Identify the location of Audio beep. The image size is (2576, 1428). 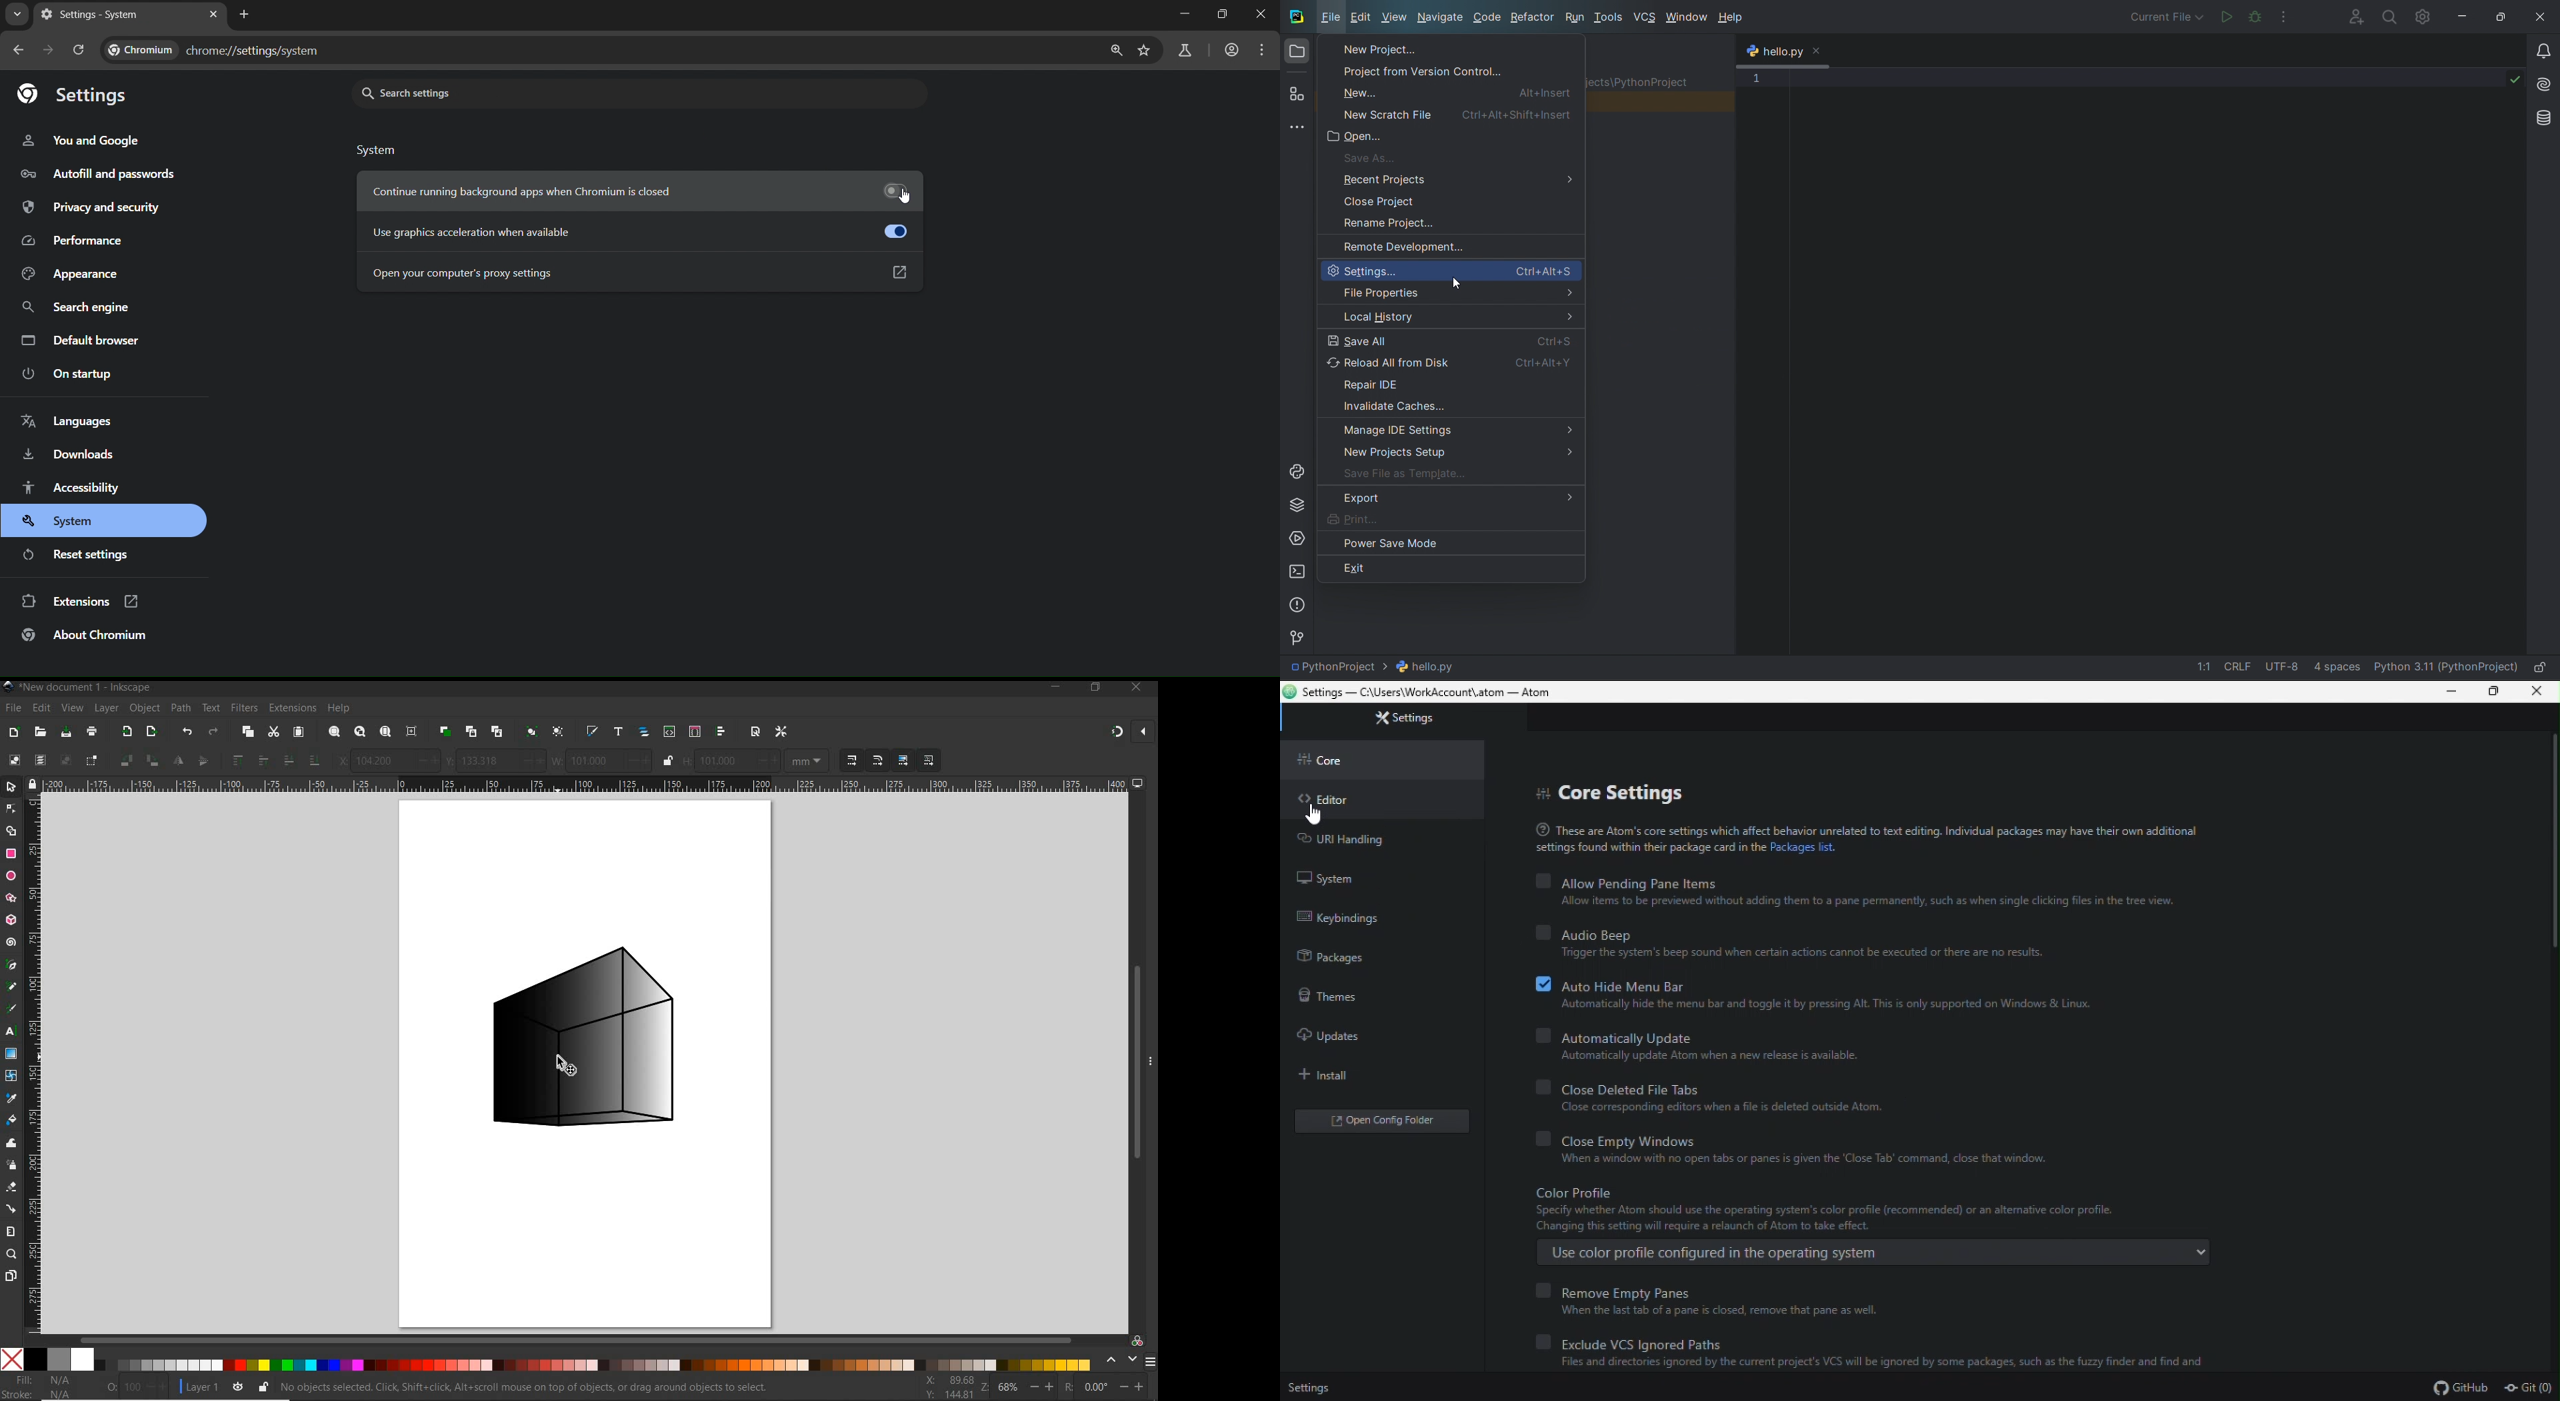
(1794, 936).